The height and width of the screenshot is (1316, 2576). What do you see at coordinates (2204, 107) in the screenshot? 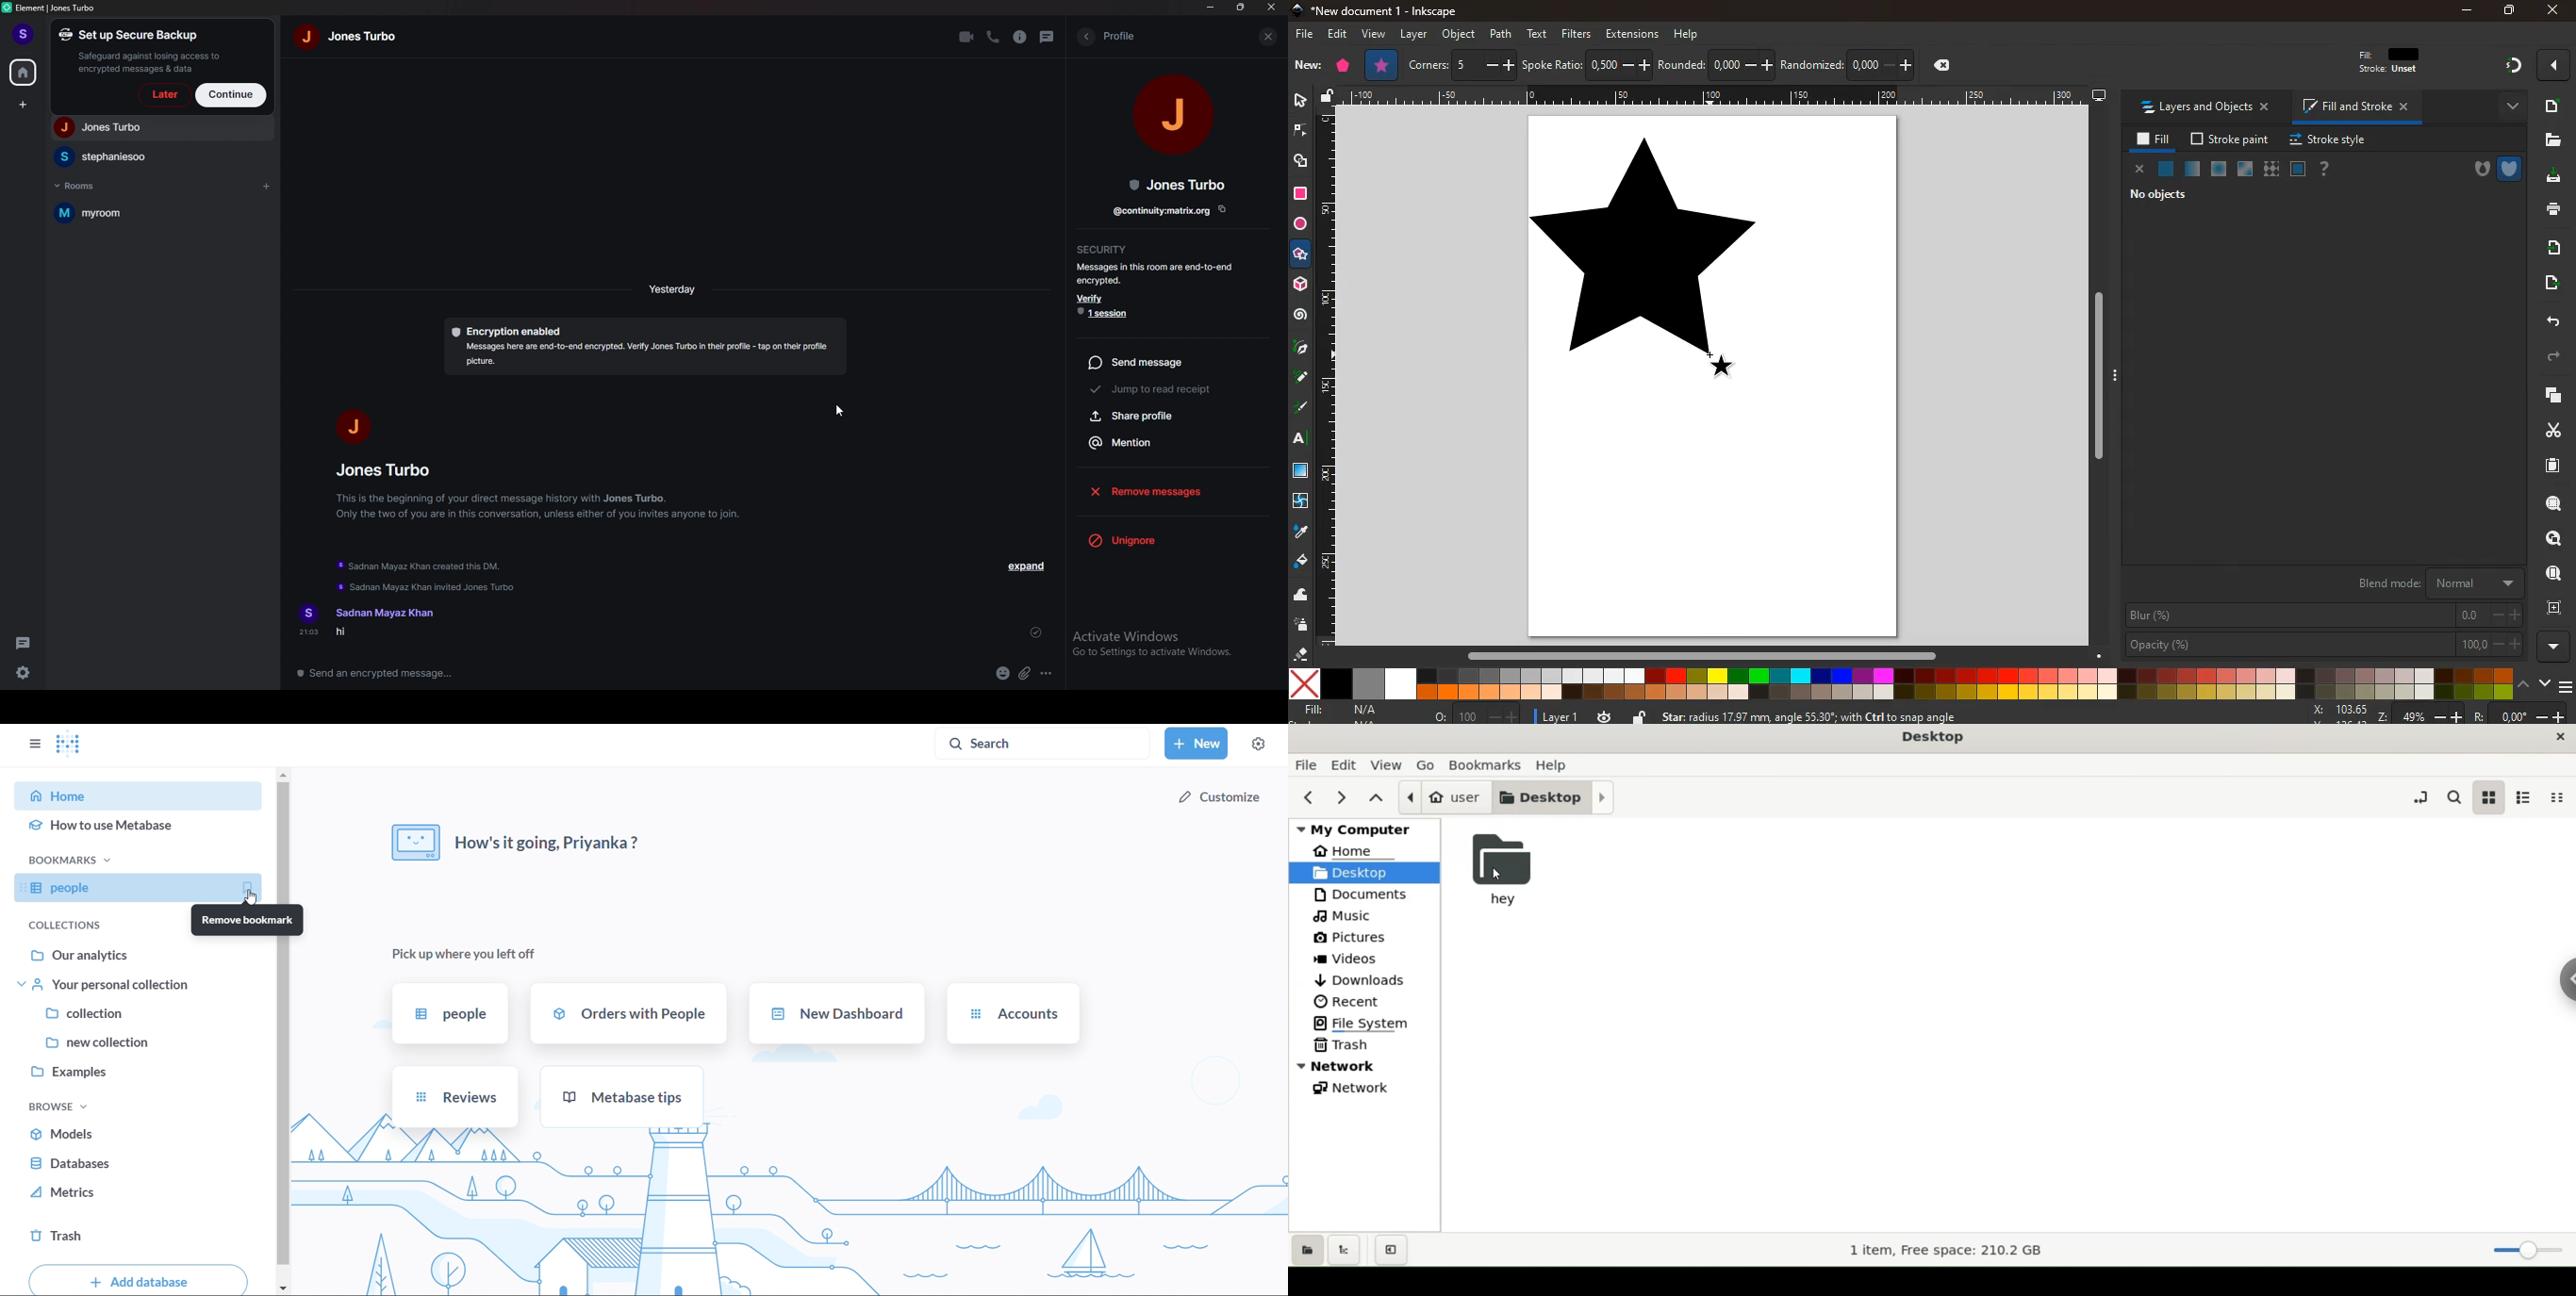
I see `layers and objects` at bounding box center [2204, 107].